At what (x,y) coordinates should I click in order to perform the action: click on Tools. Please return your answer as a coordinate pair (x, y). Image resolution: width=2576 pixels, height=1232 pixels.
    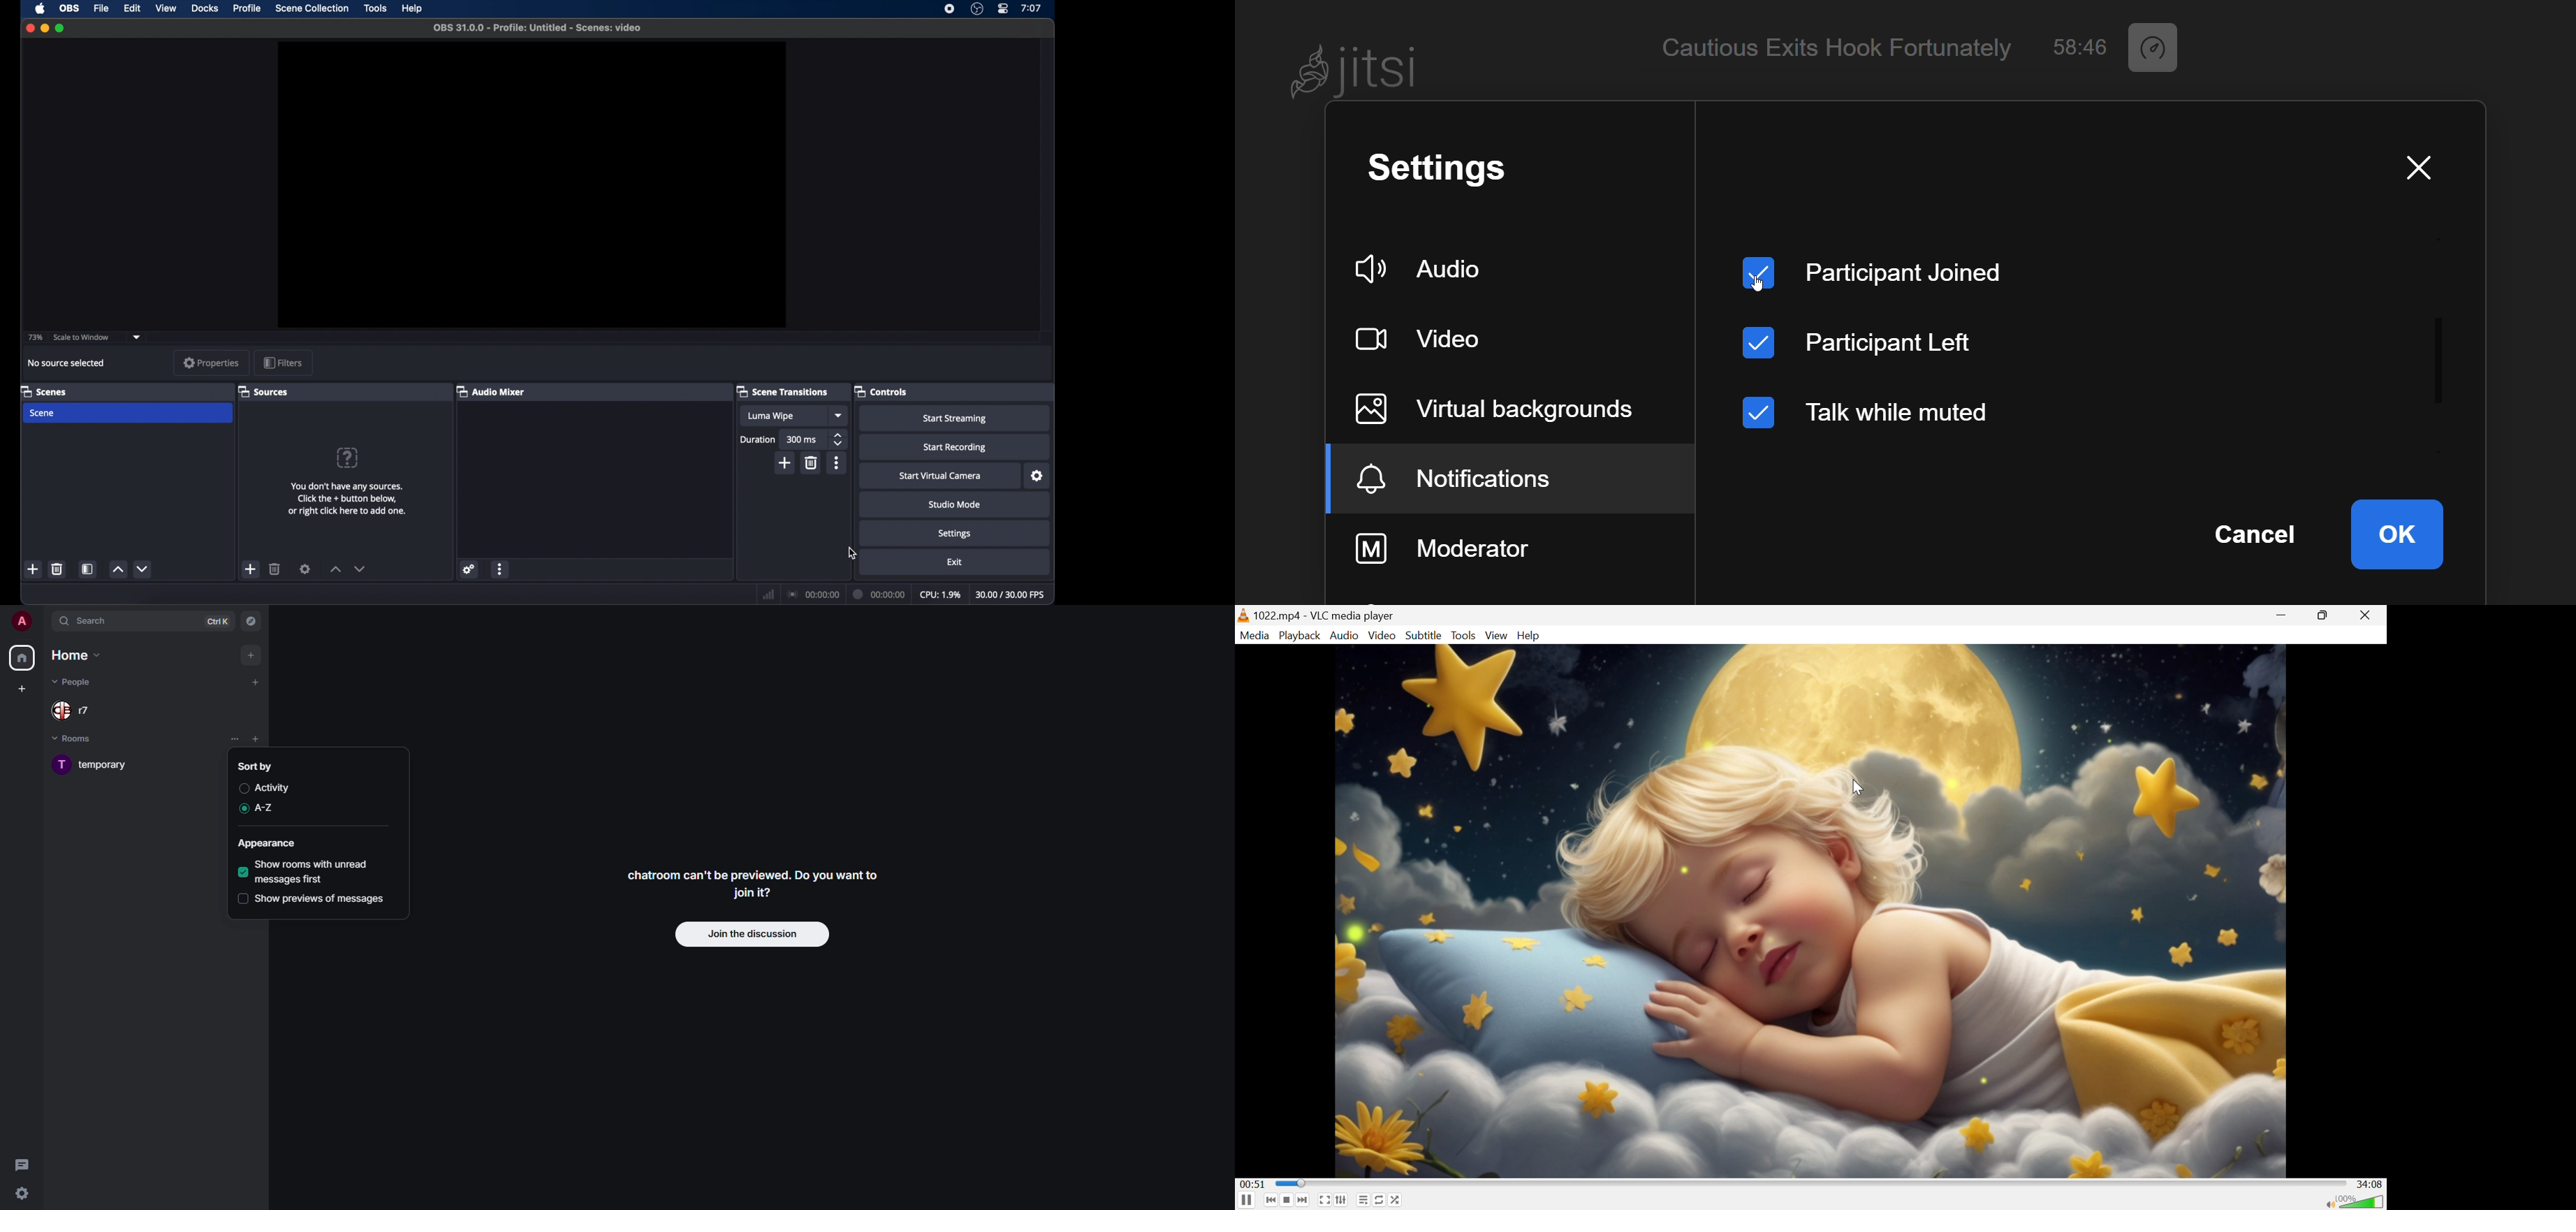
    Looking at the image, I should click on (1465, 635).